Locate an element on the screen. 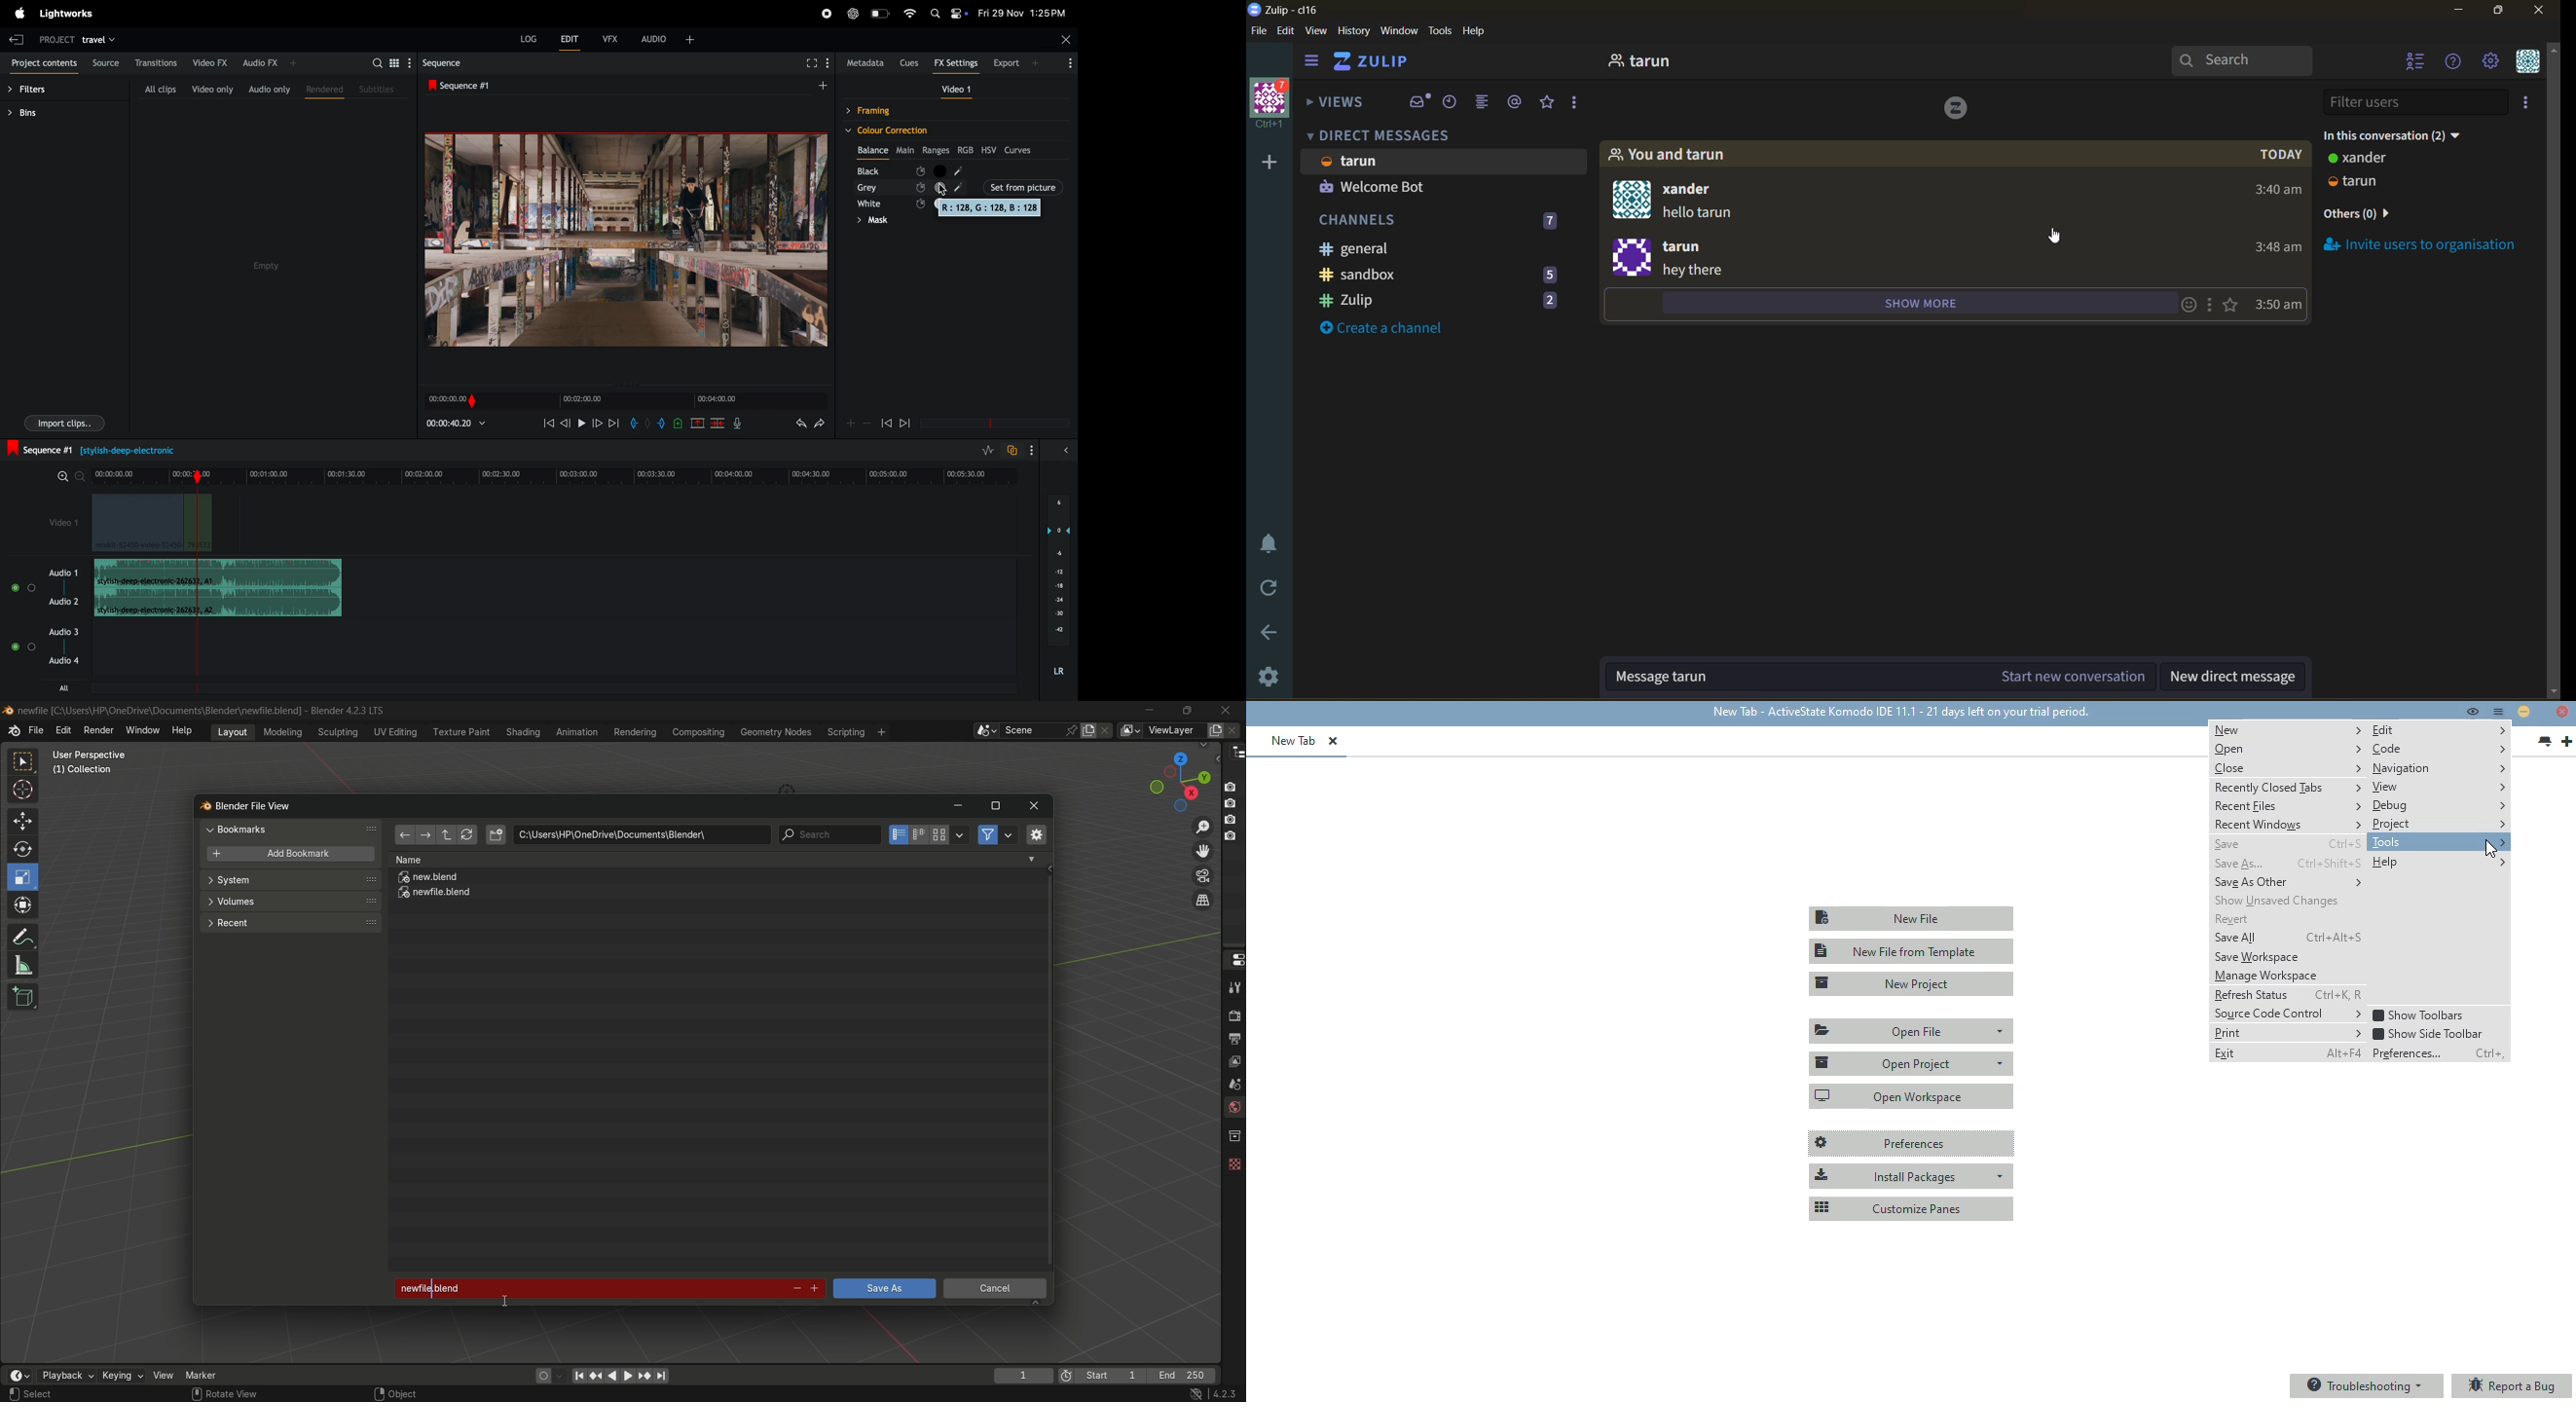 The height and width of the screenshot is (1428, 2576). hsv is located at coordinates (991, 150).